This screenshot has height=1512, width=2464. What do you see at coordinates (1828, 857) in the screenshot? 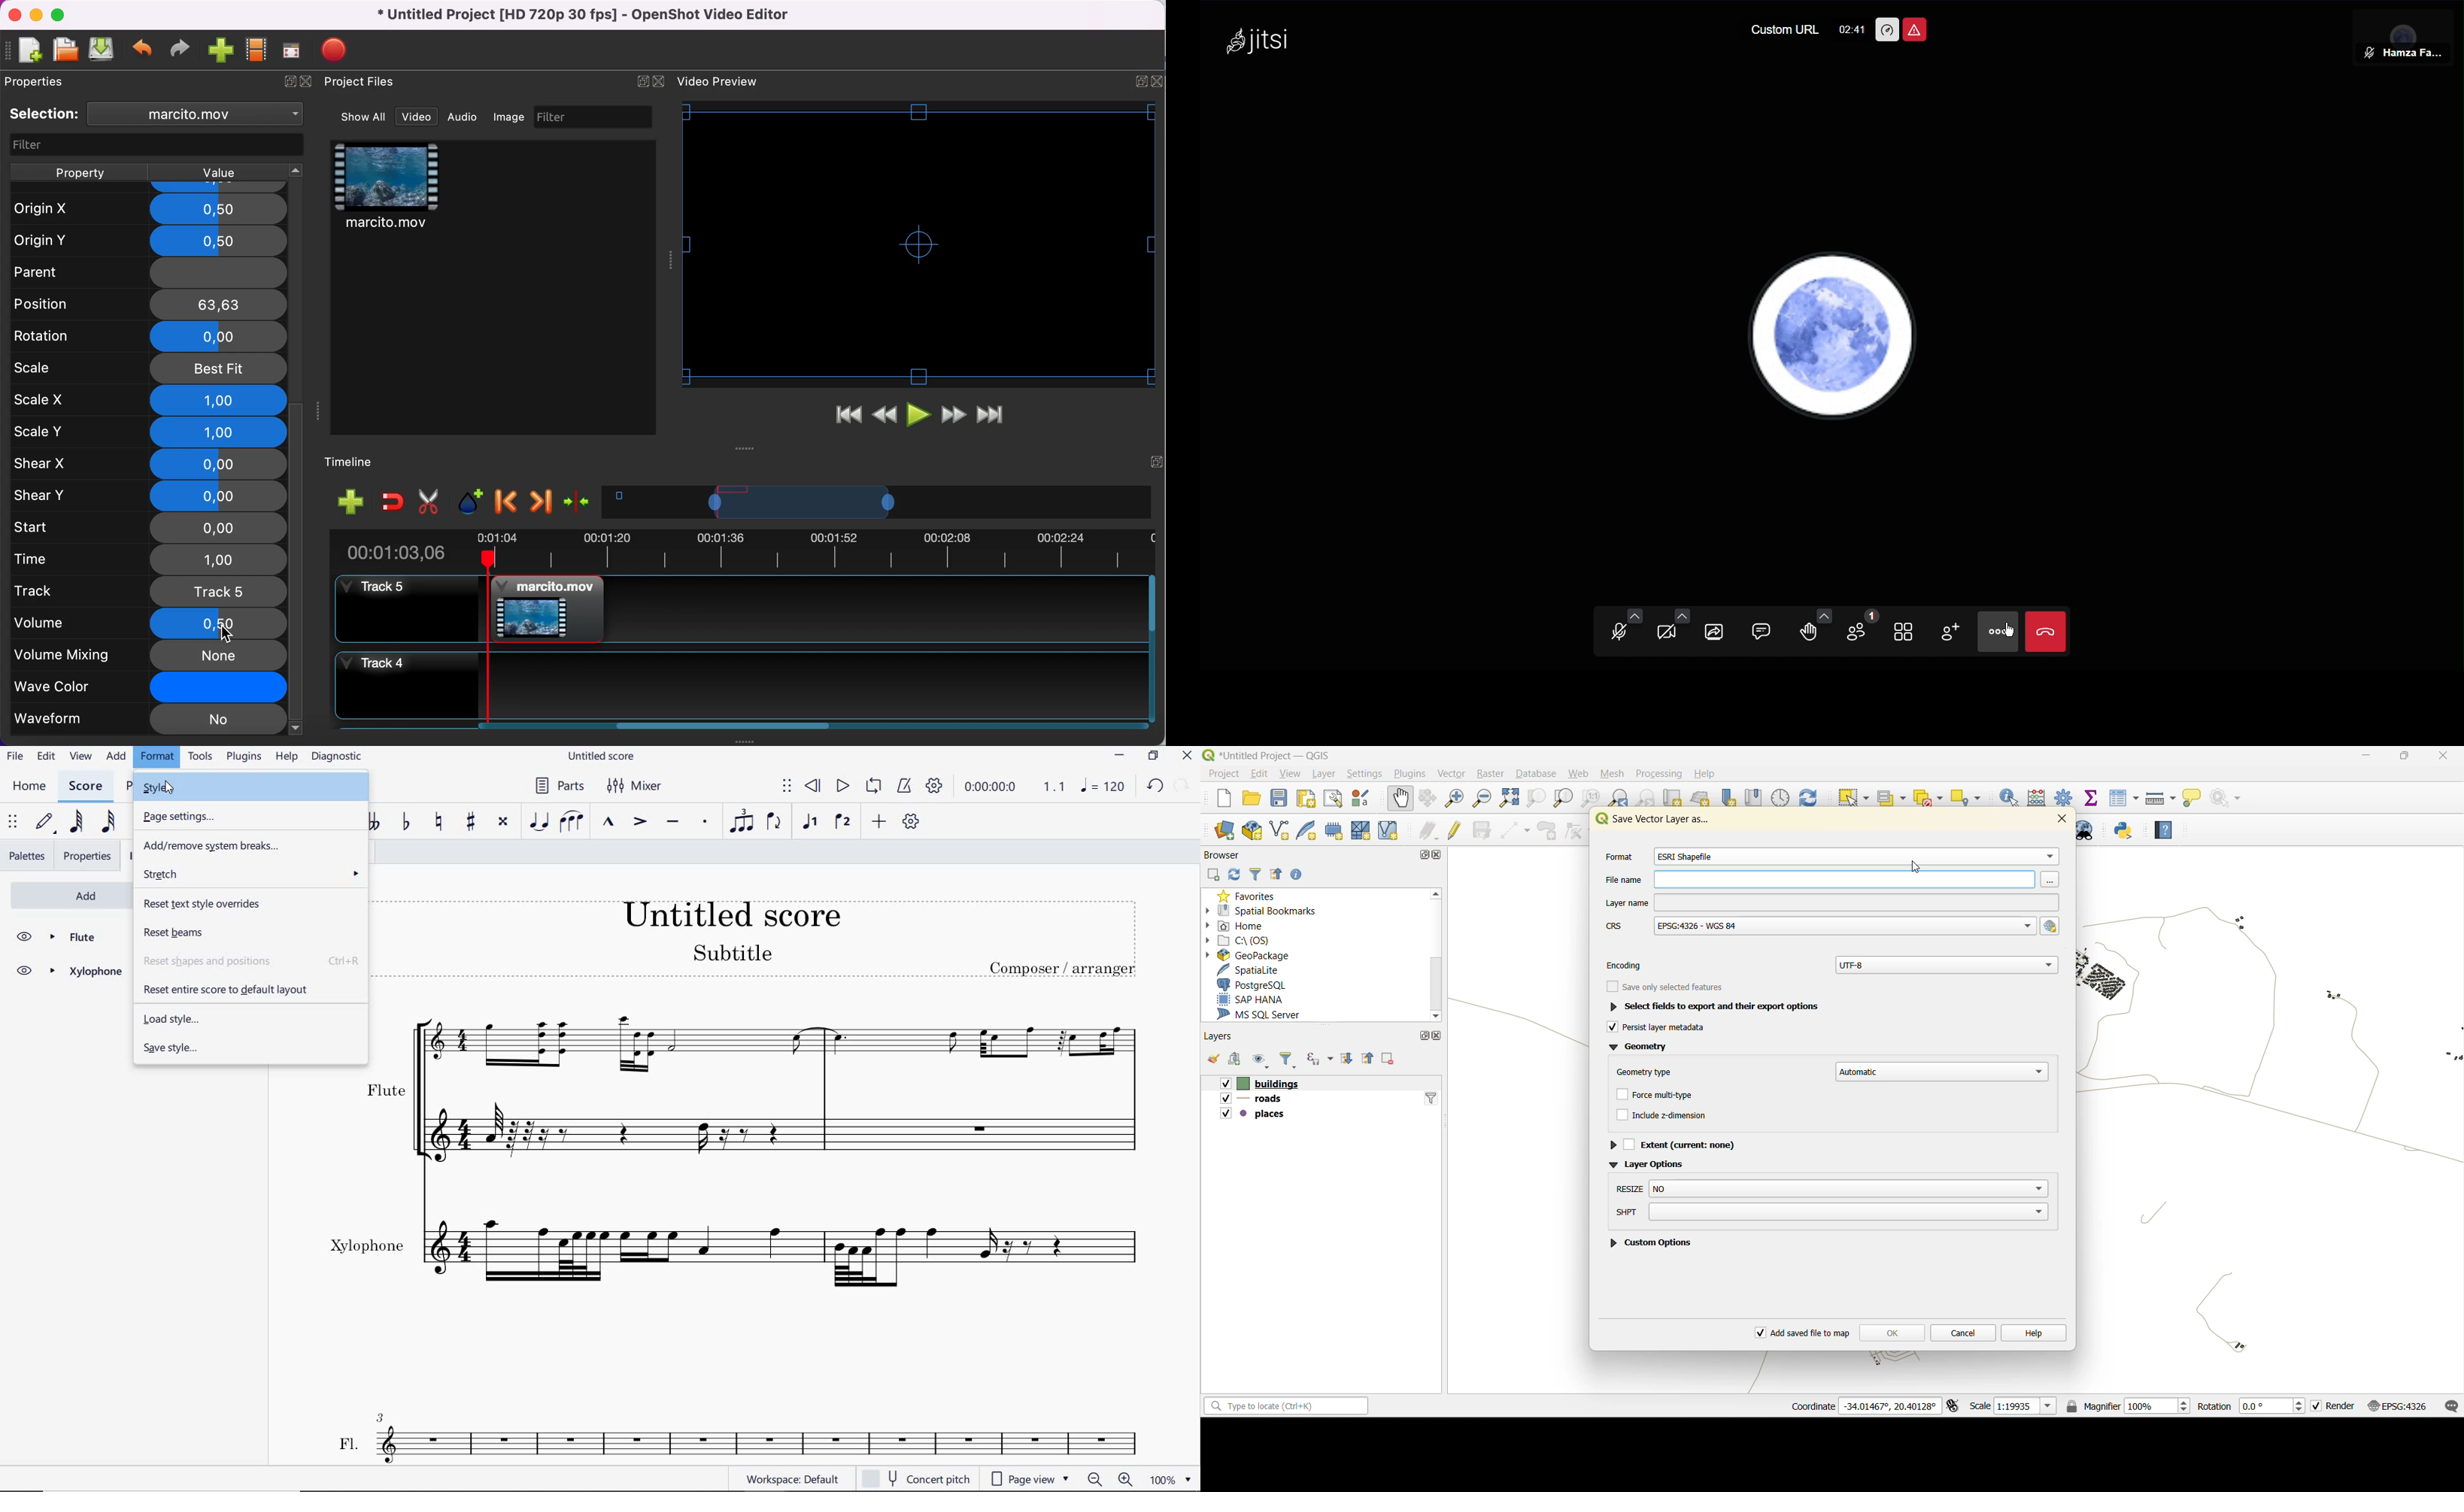
I see `format` at bounding box center [1828, 857].